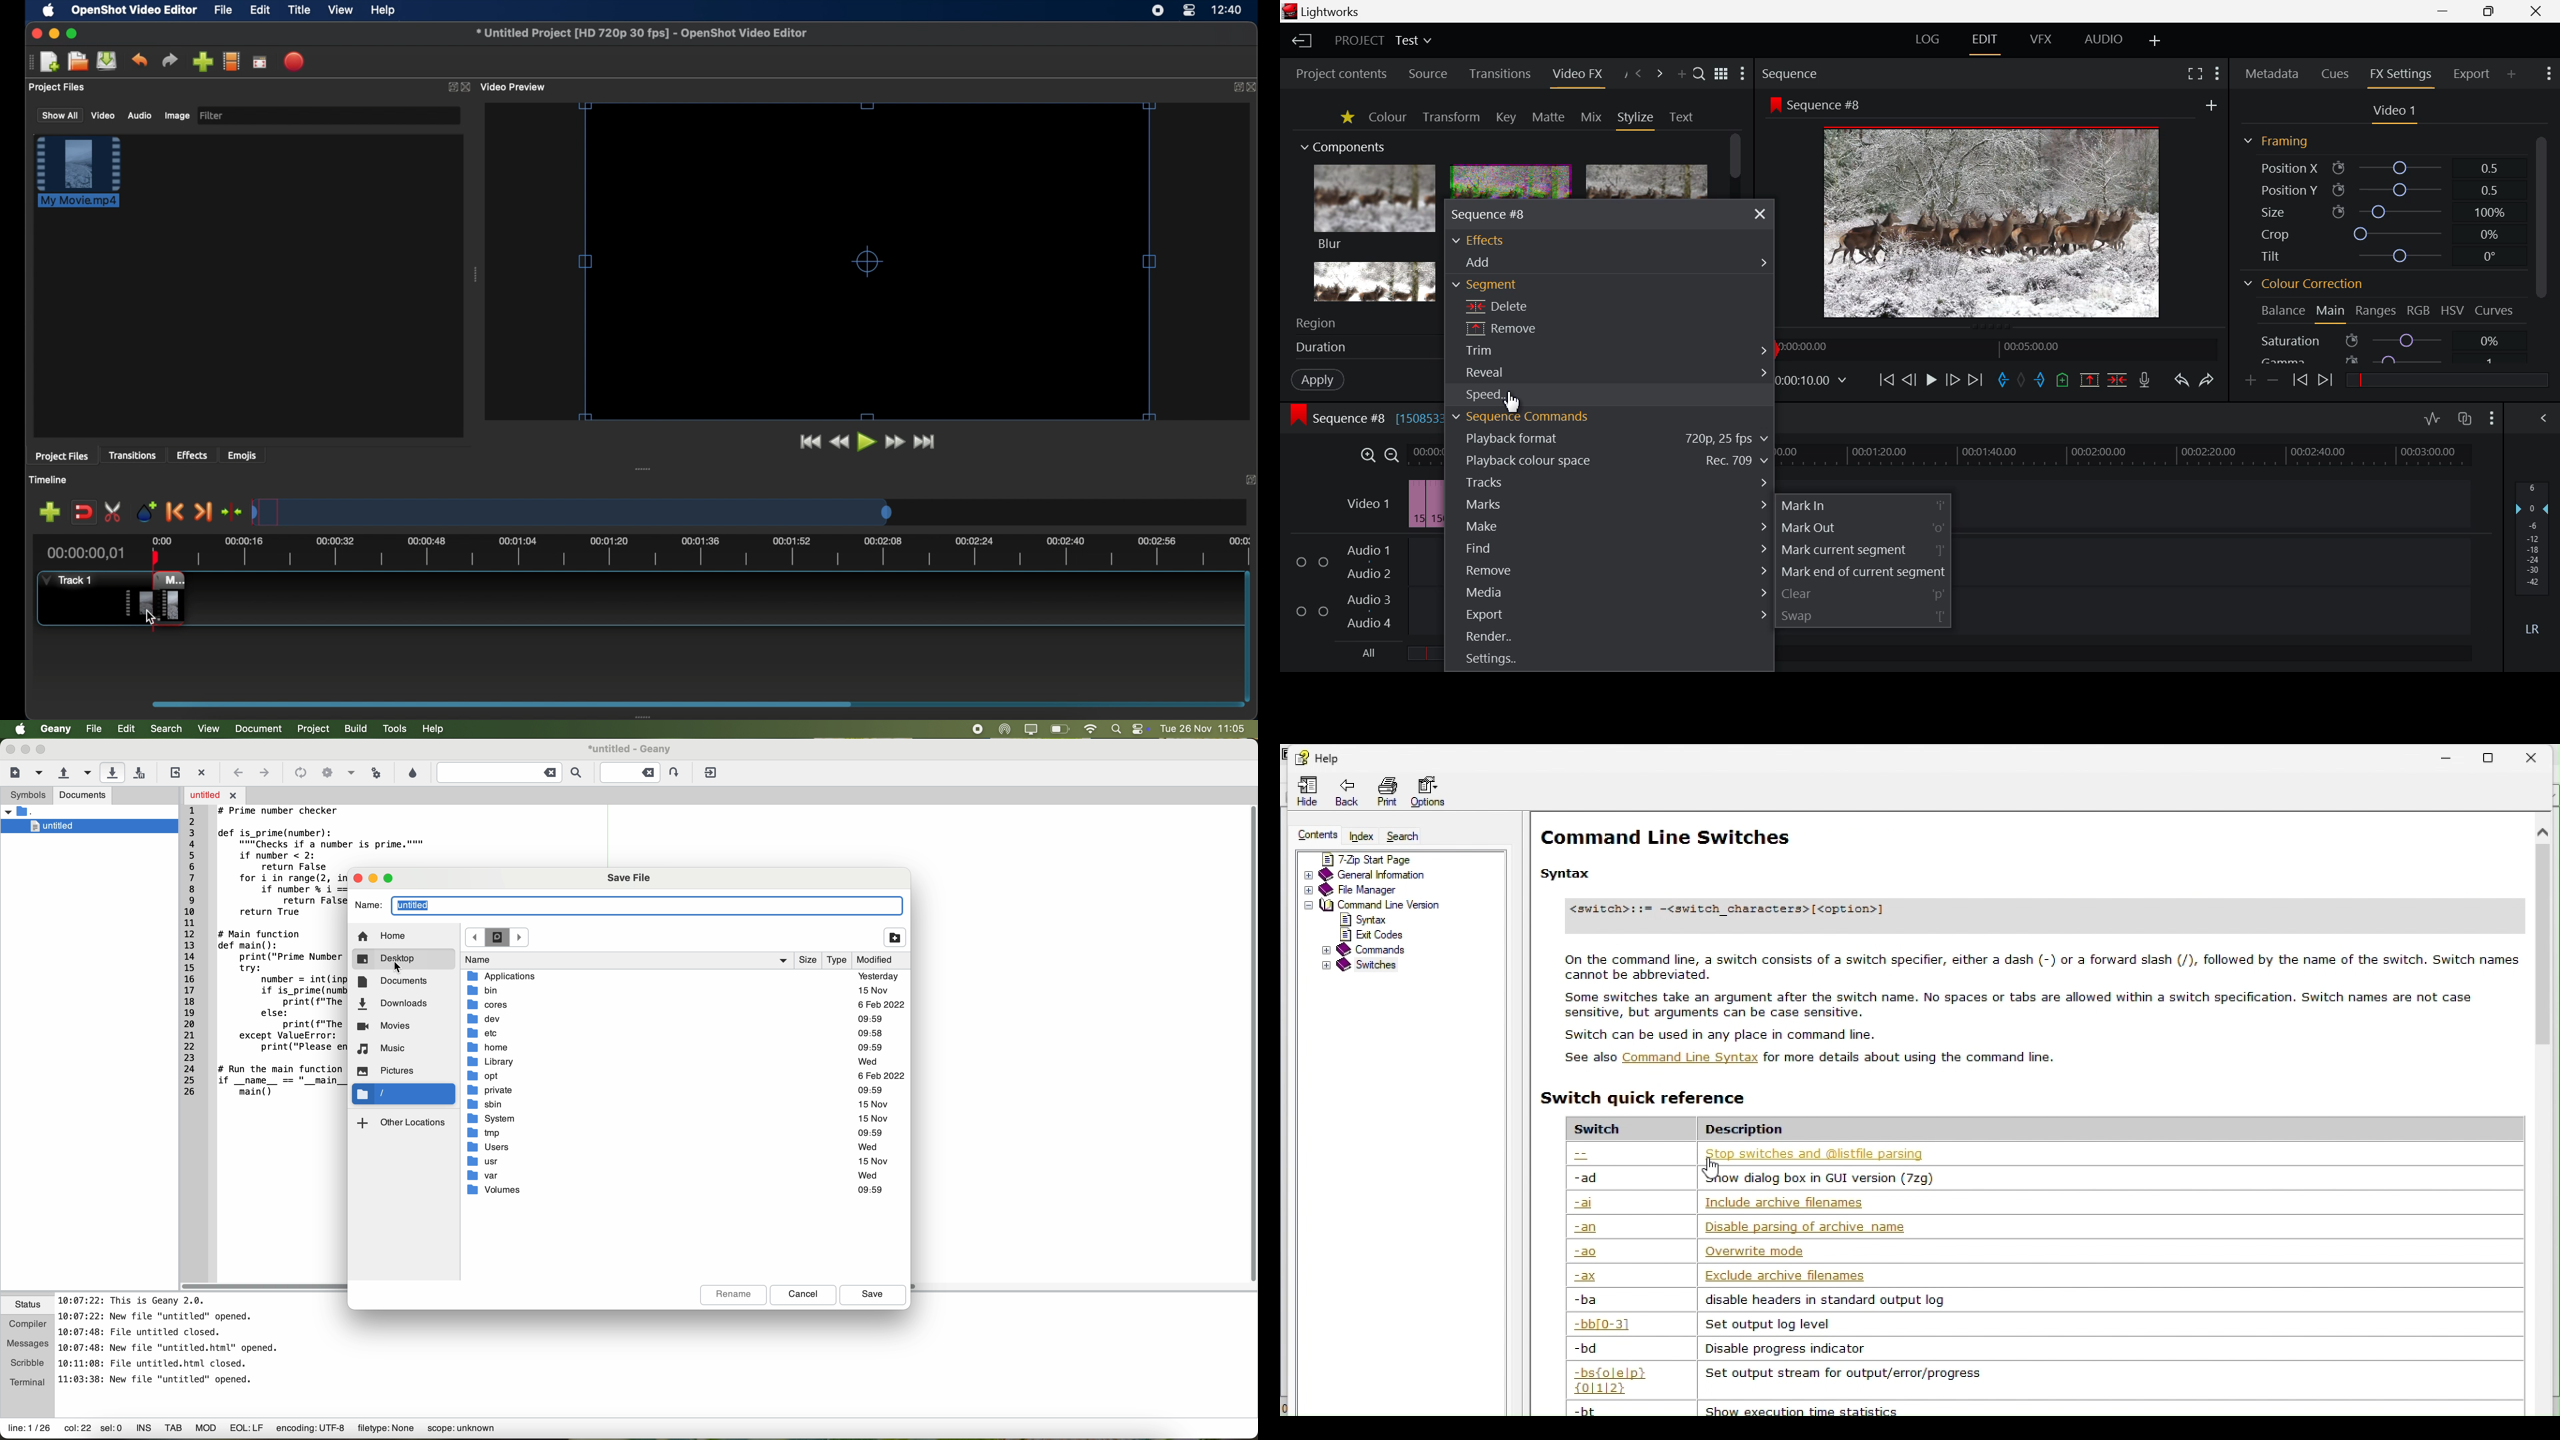  What do you see at coordinates (231, 511) in the screenshot?
I see `center playhead on the timeline` at bounding box center [231, 511].